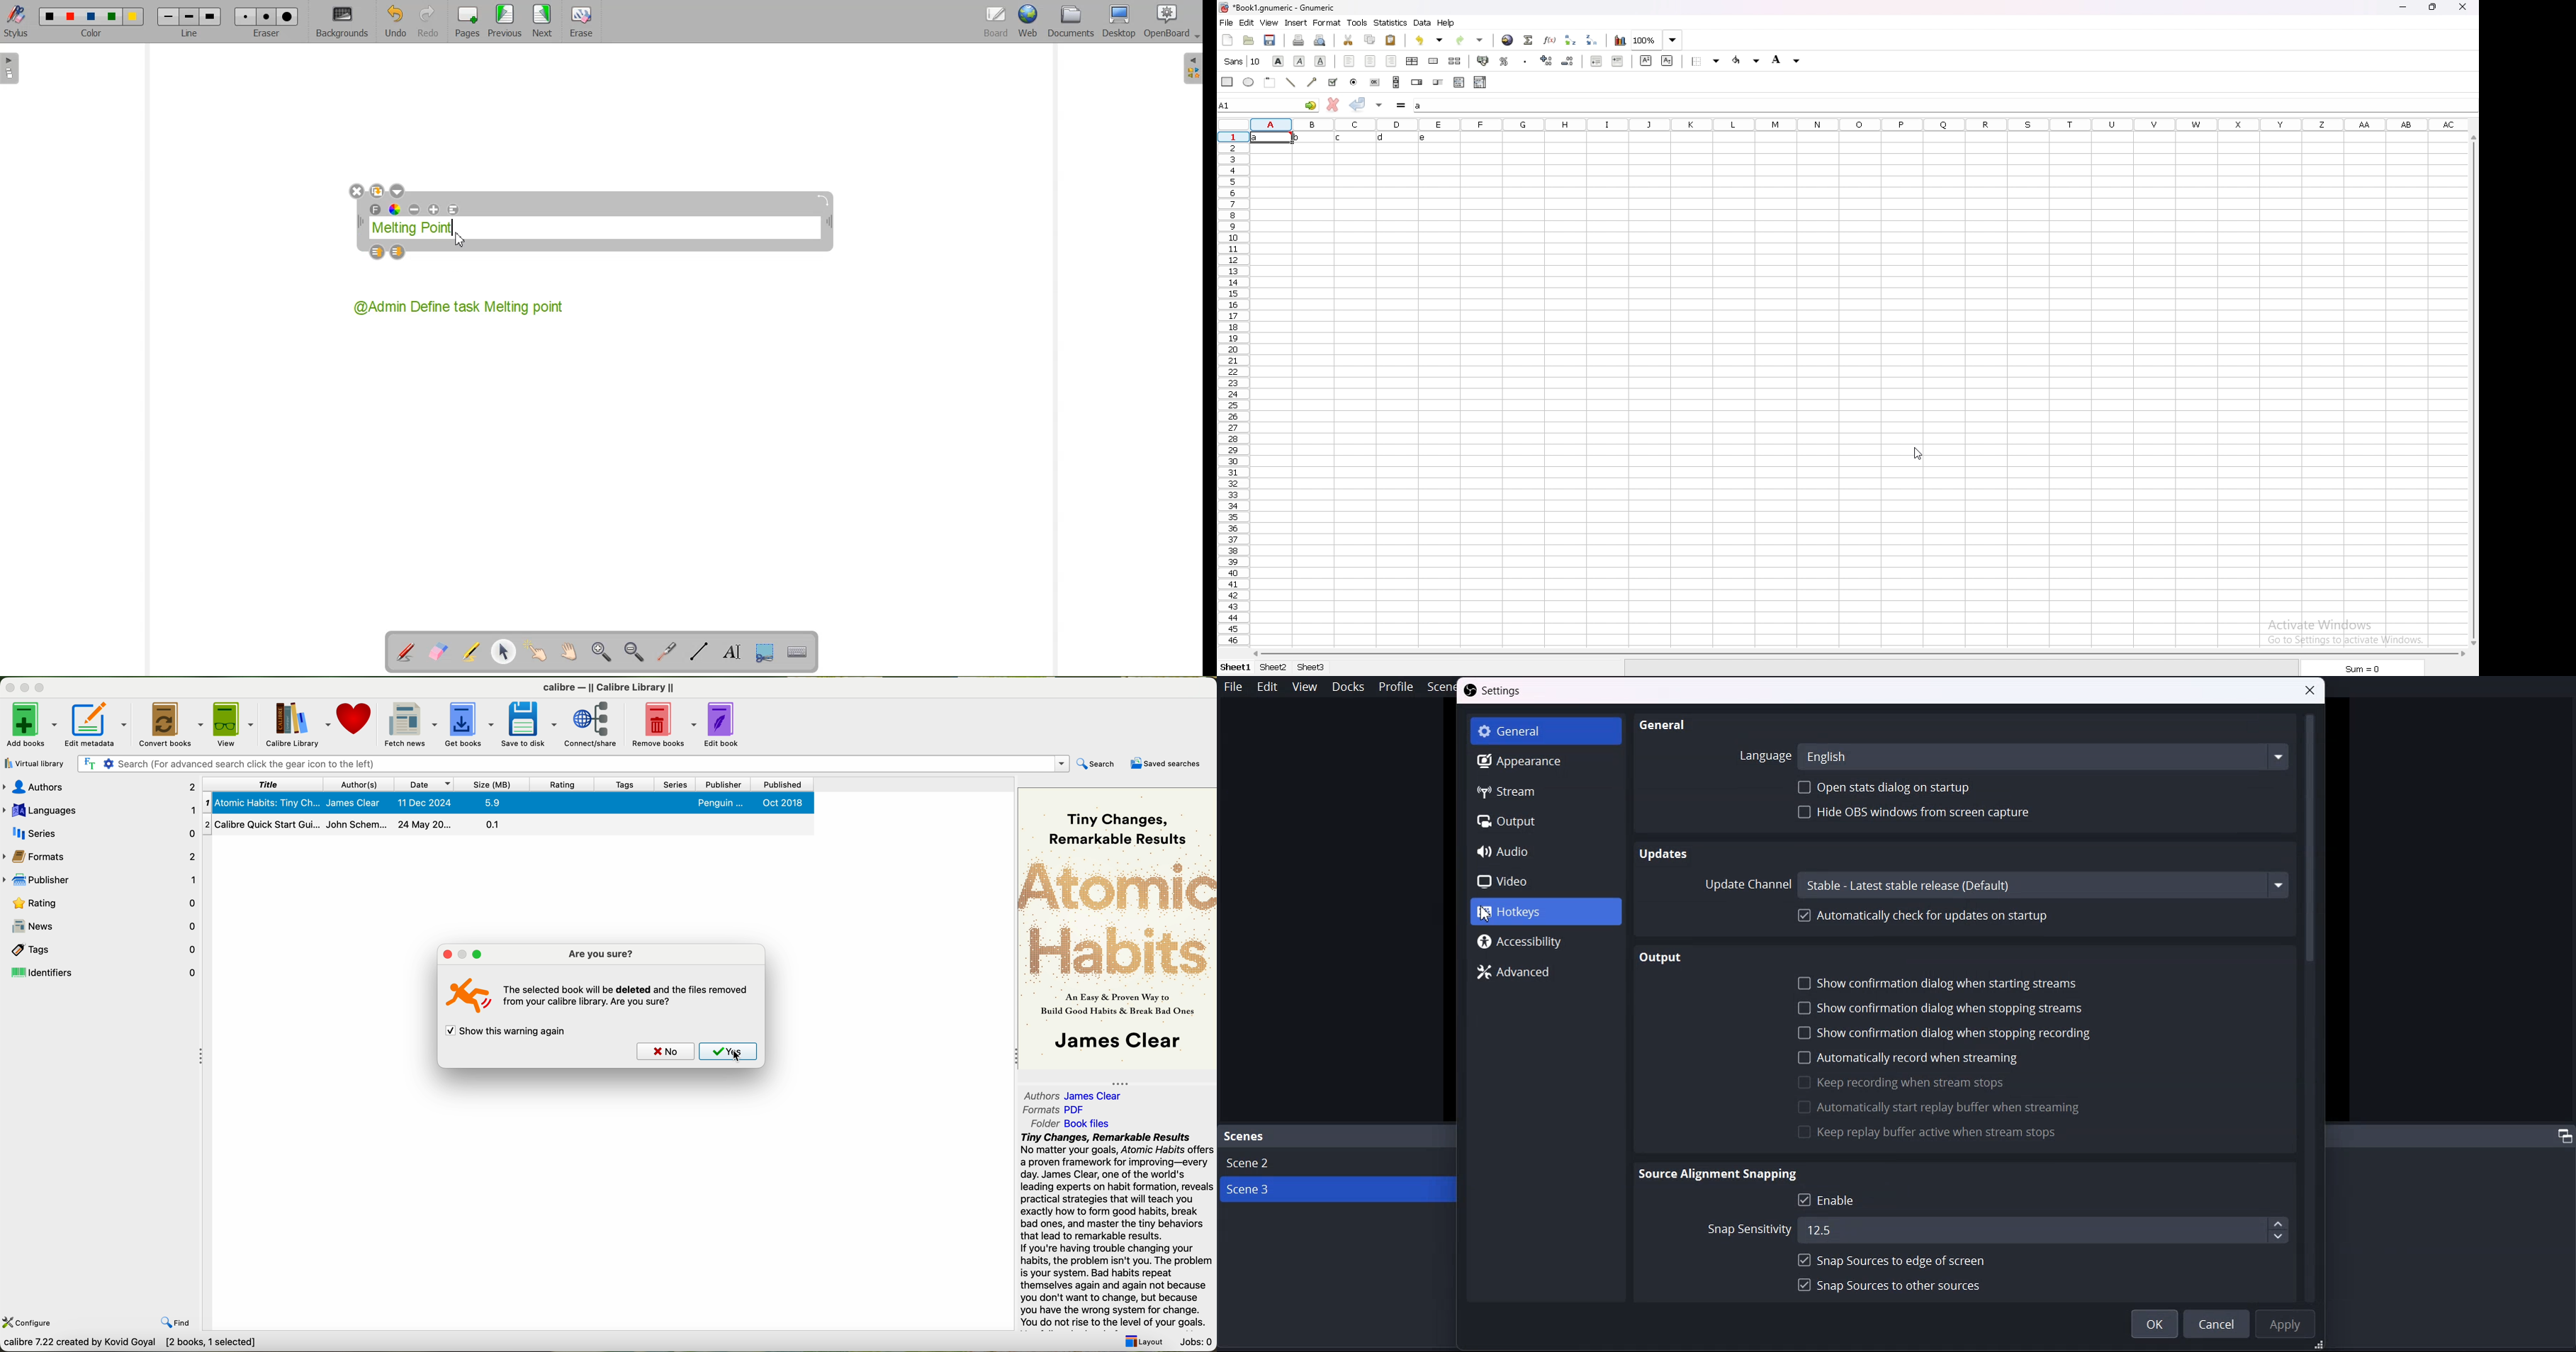  Describe the element at coordinates (1096, 763) in the screenshot. I see `search` at that location.